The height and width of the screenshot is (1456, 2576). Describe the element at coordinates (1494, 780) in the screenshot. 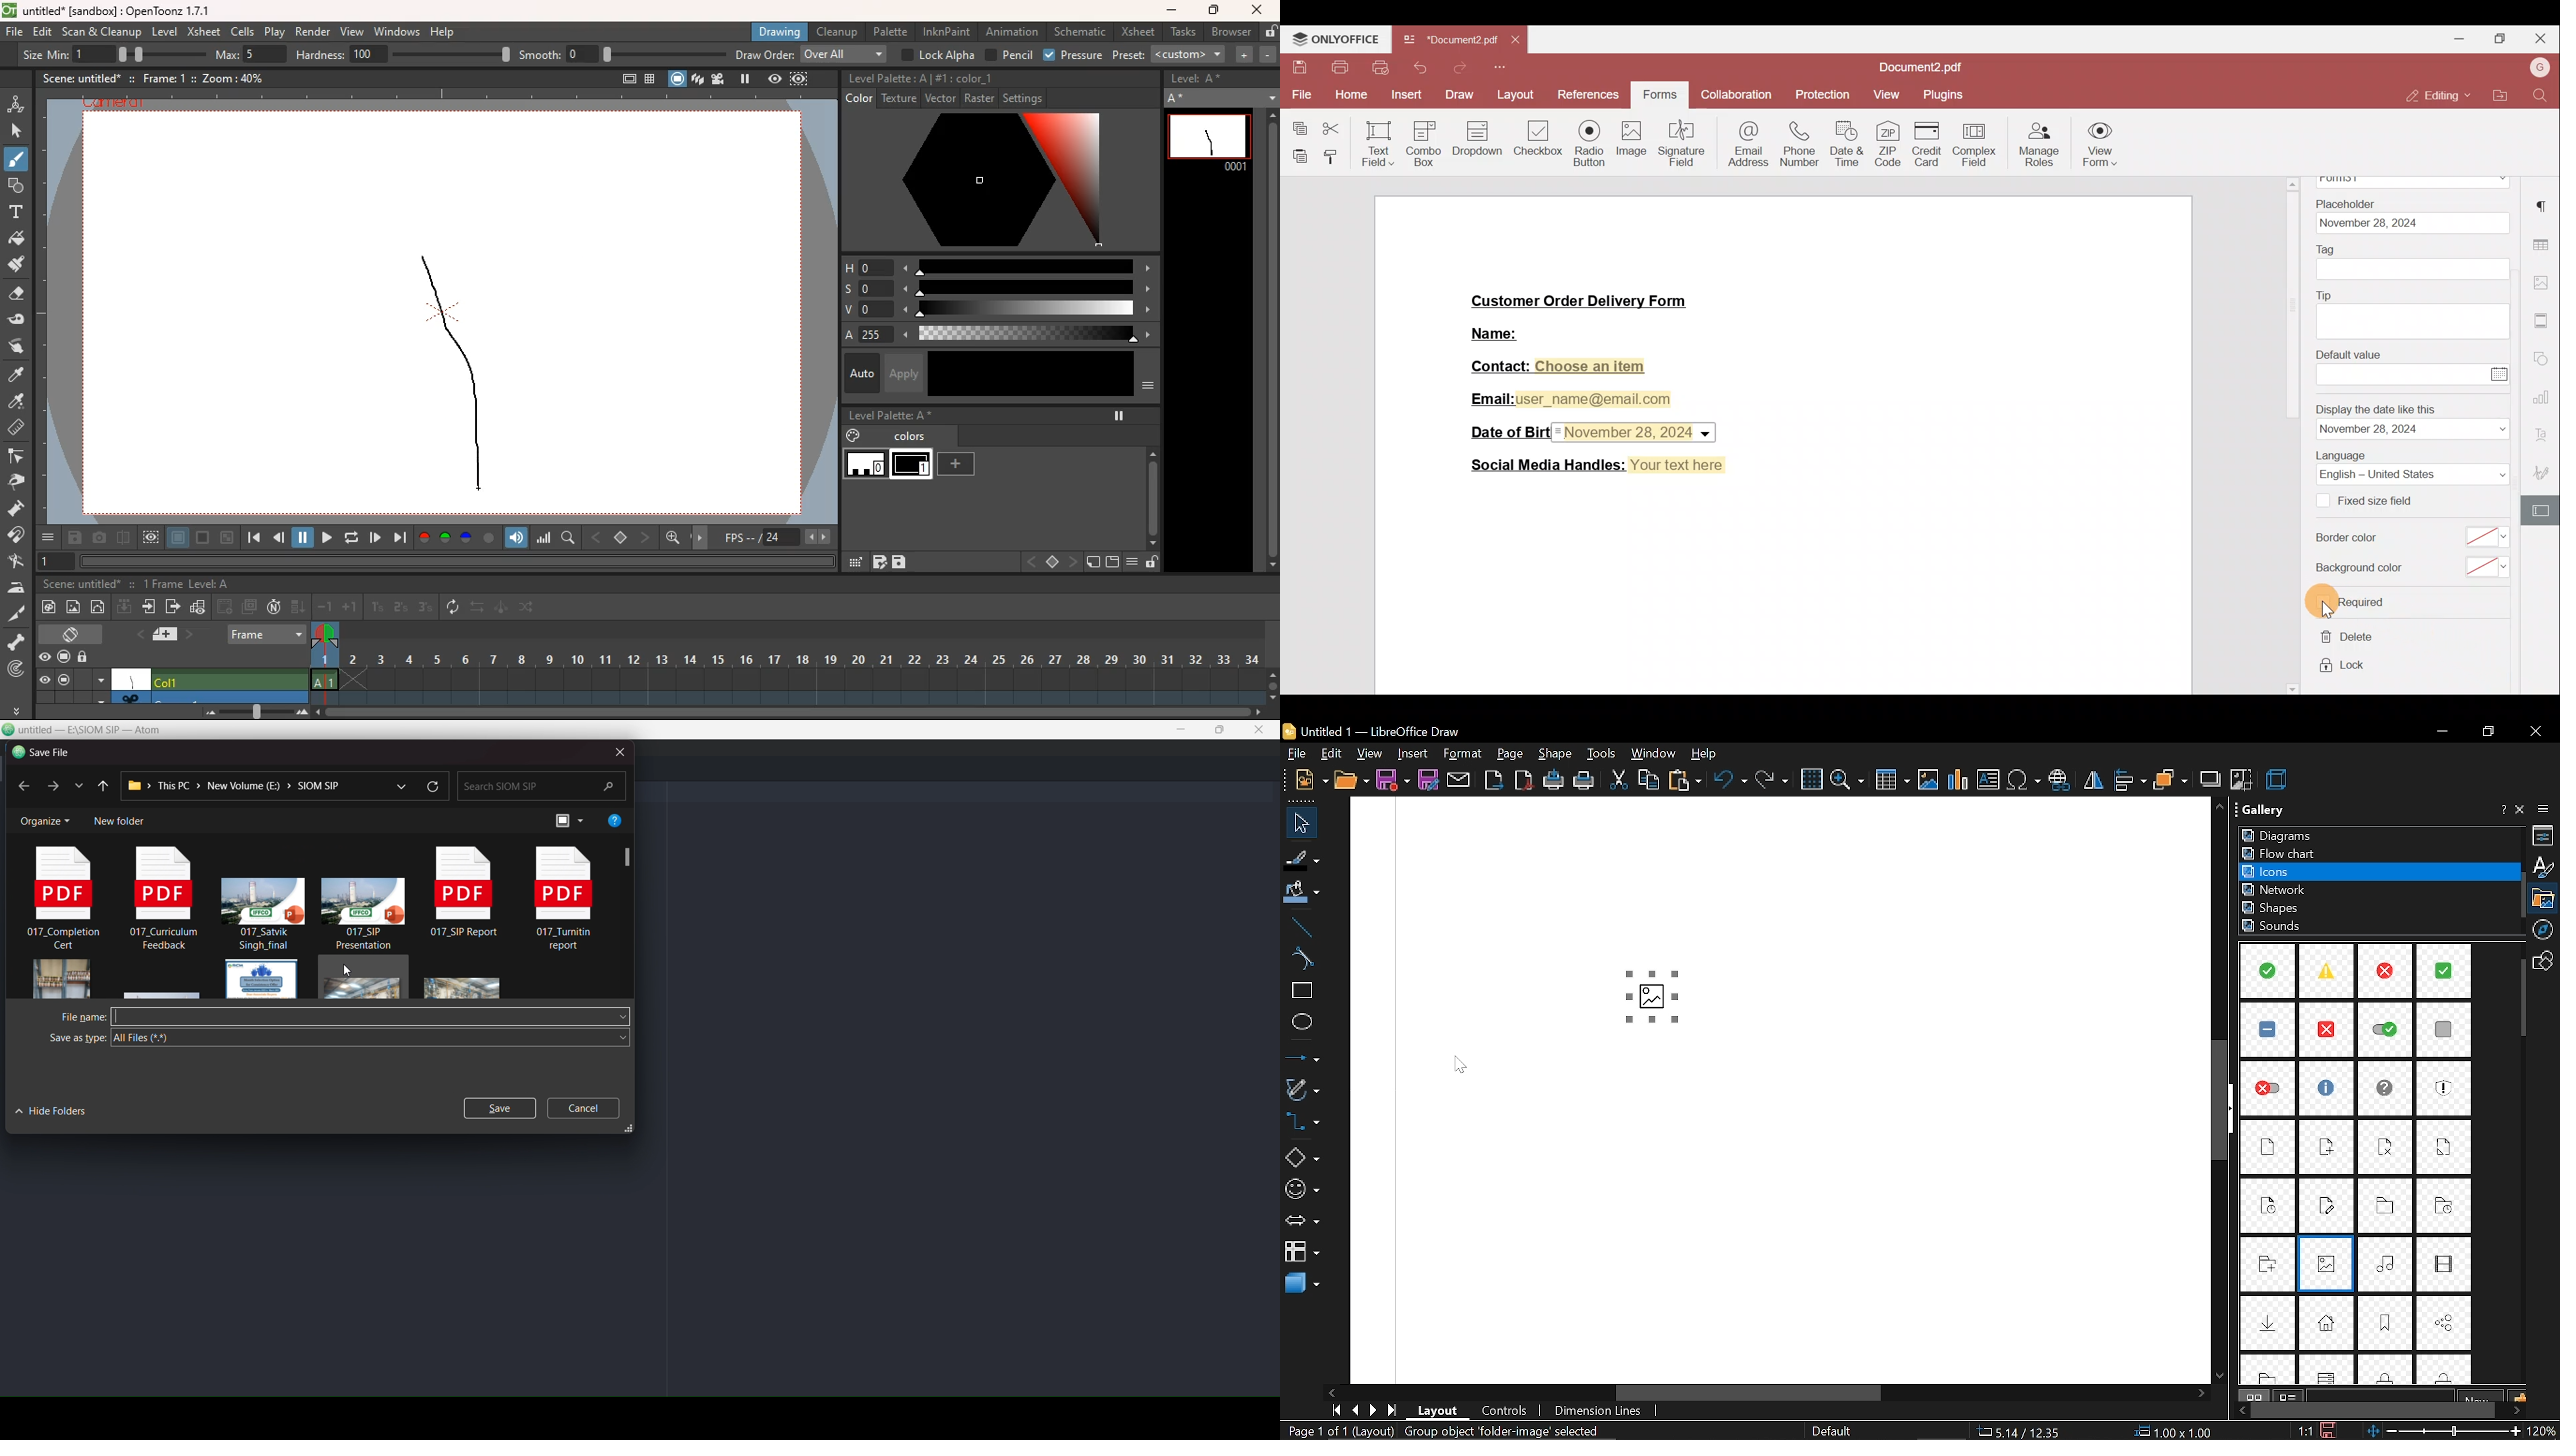

I see `export` at that location.